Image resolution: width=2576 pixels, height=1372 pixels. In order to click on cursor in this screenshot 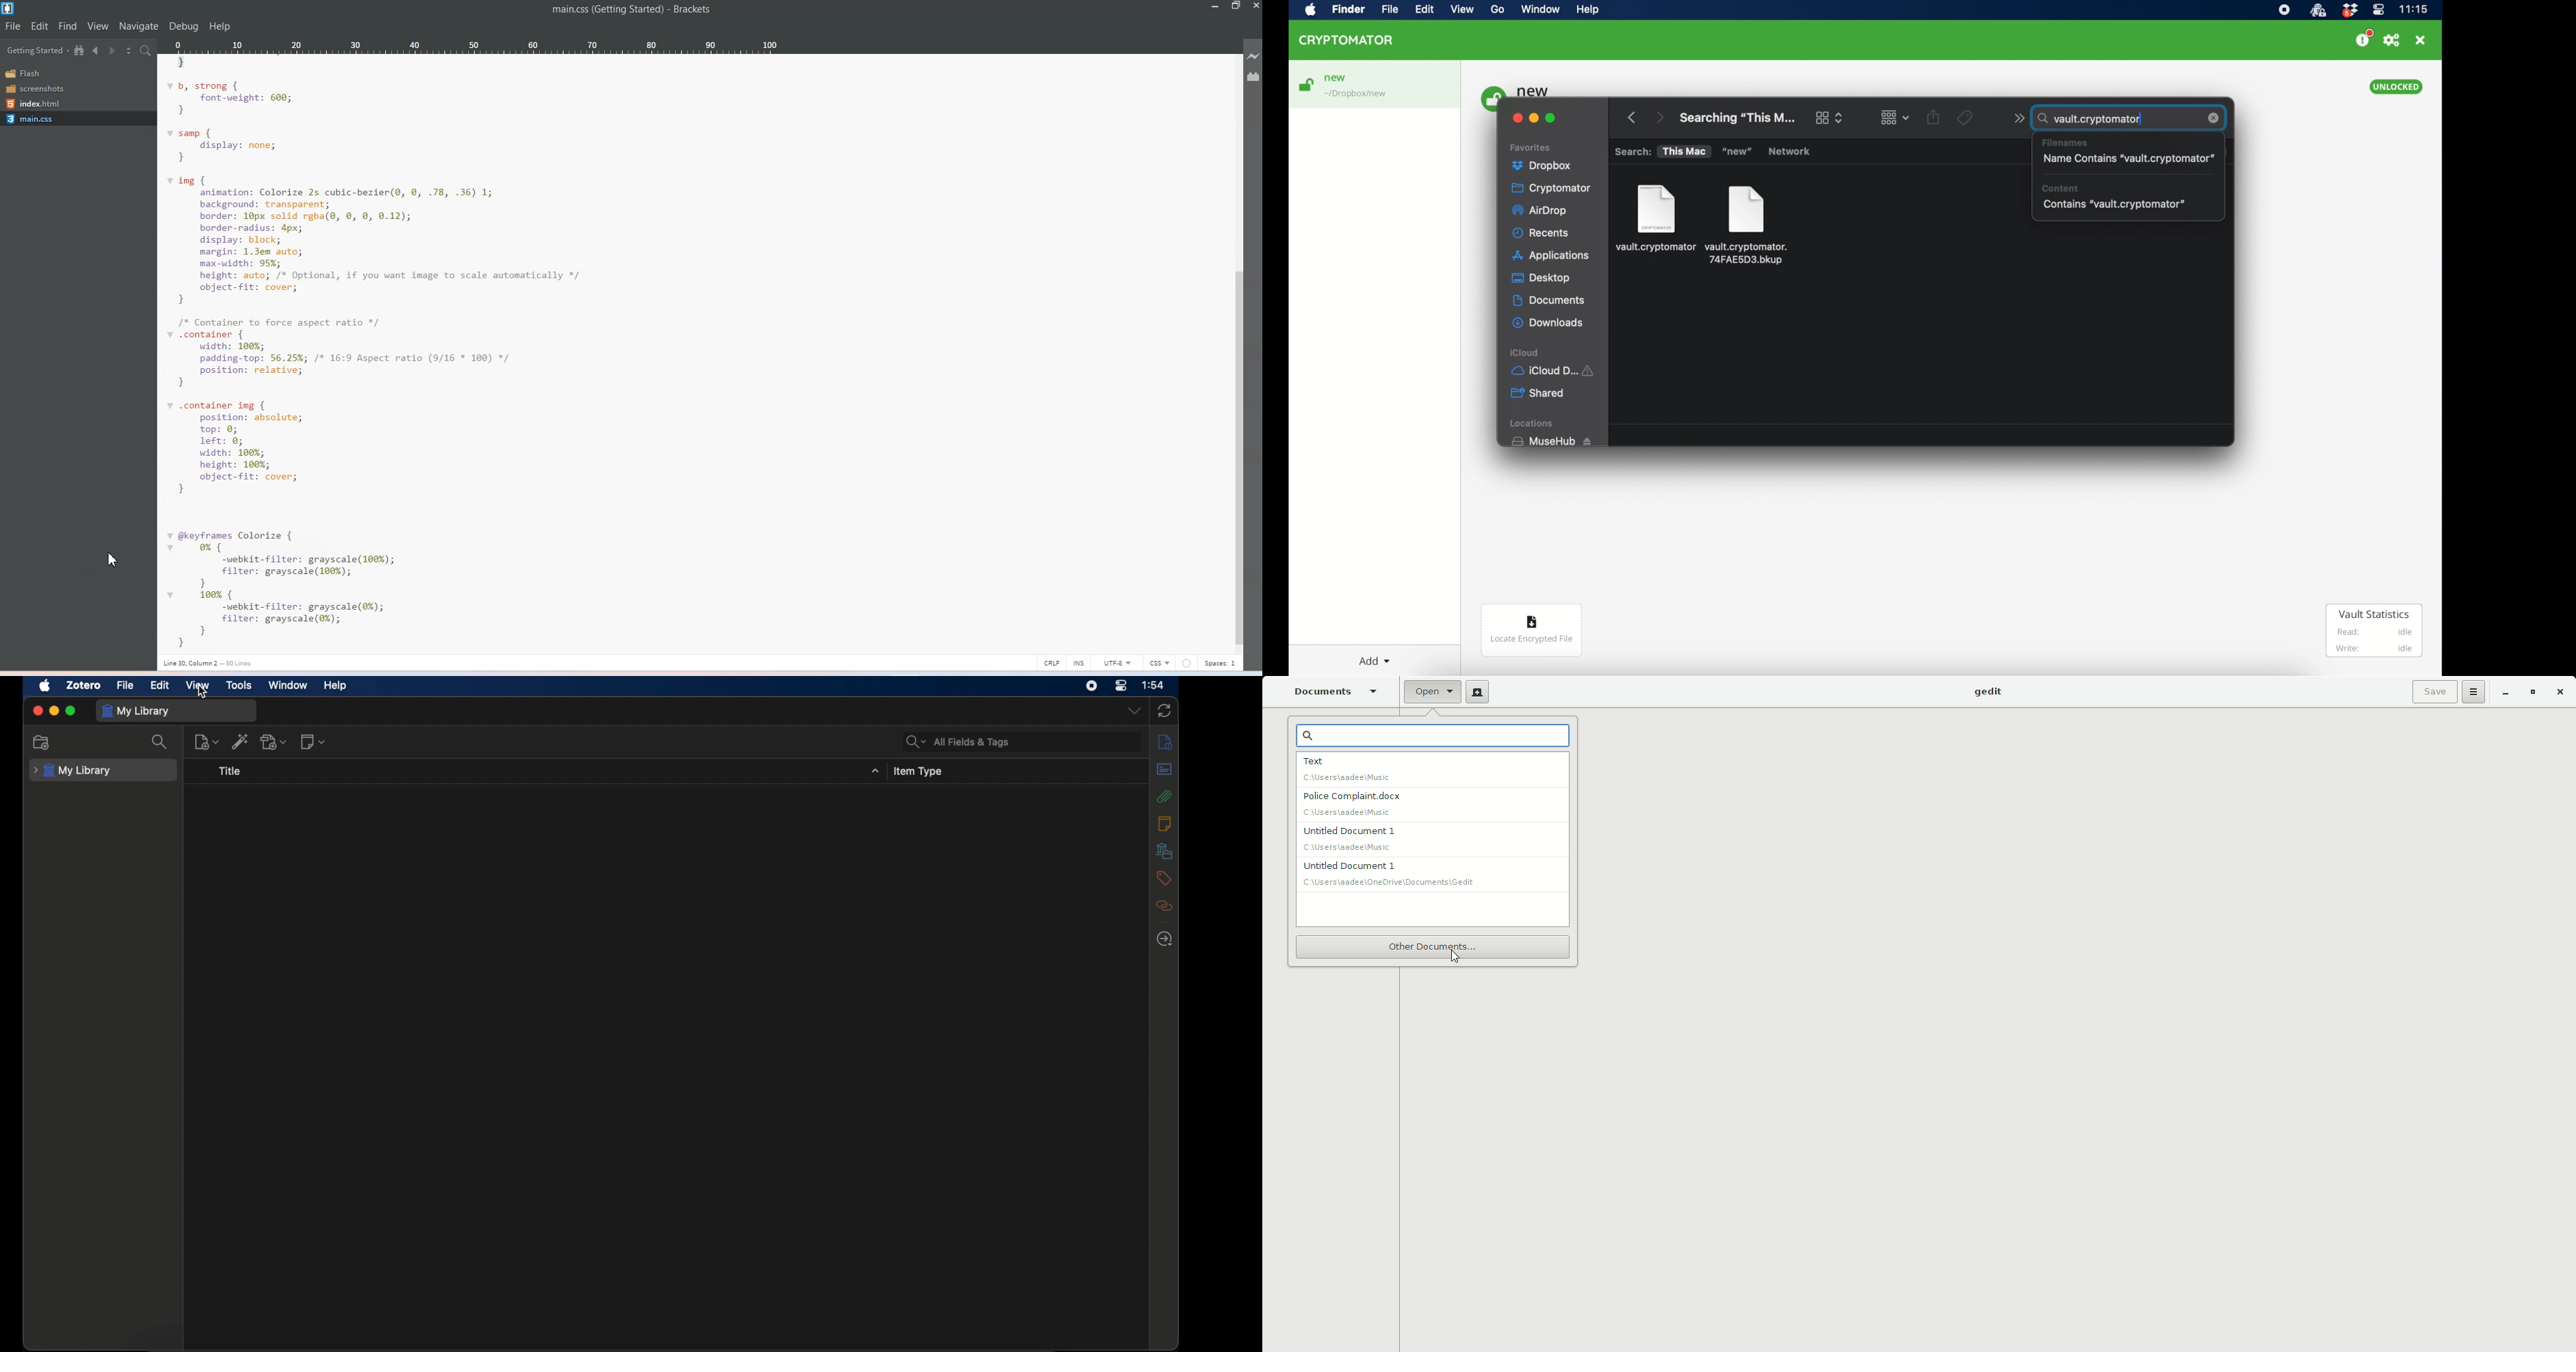, I will do `click(203, 693)`.